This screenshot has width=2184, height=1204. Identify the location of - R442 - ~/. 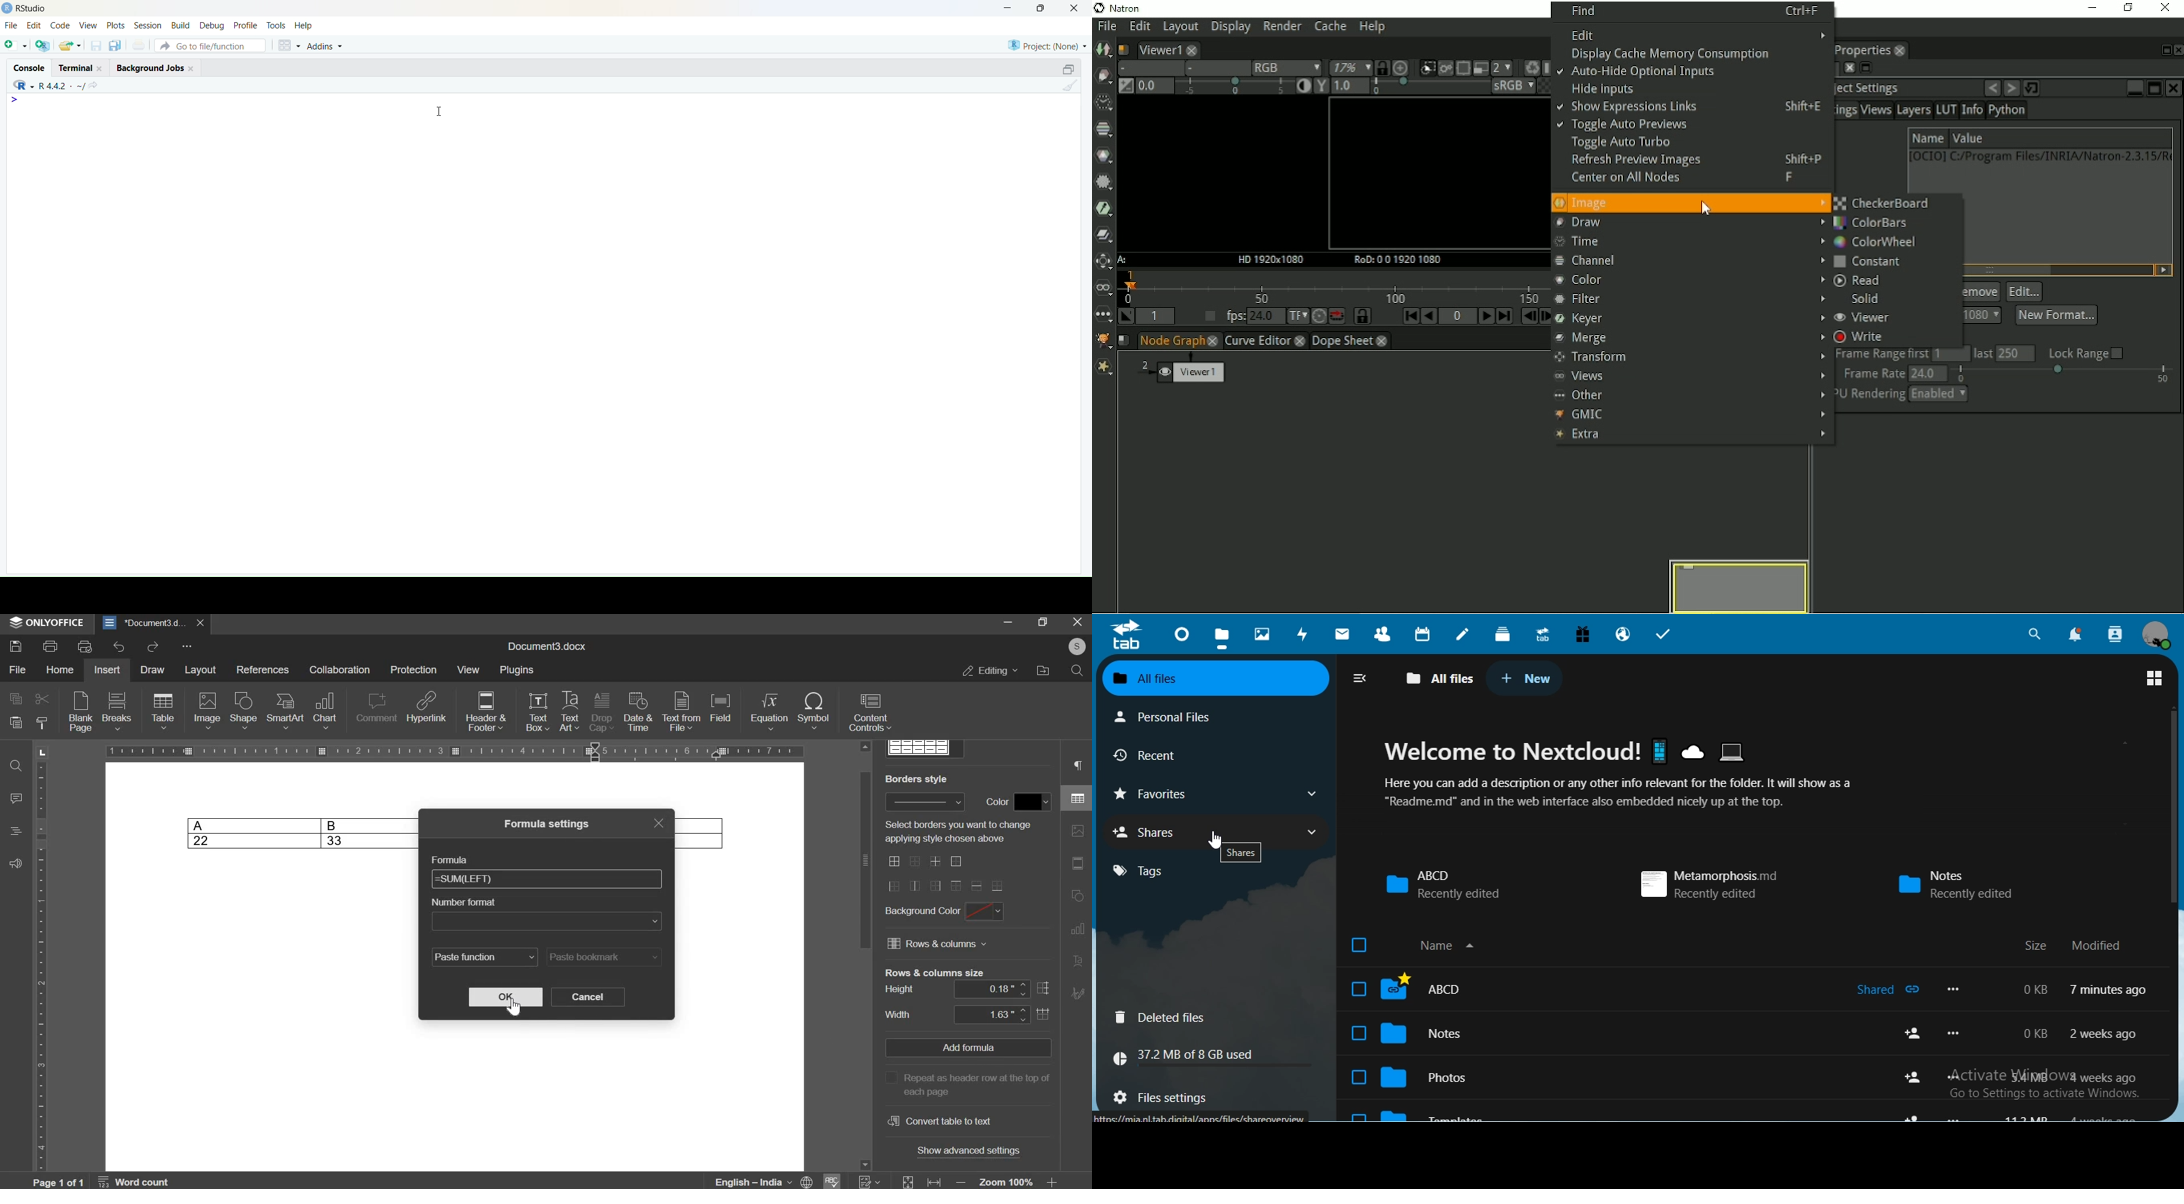
(63, 84).